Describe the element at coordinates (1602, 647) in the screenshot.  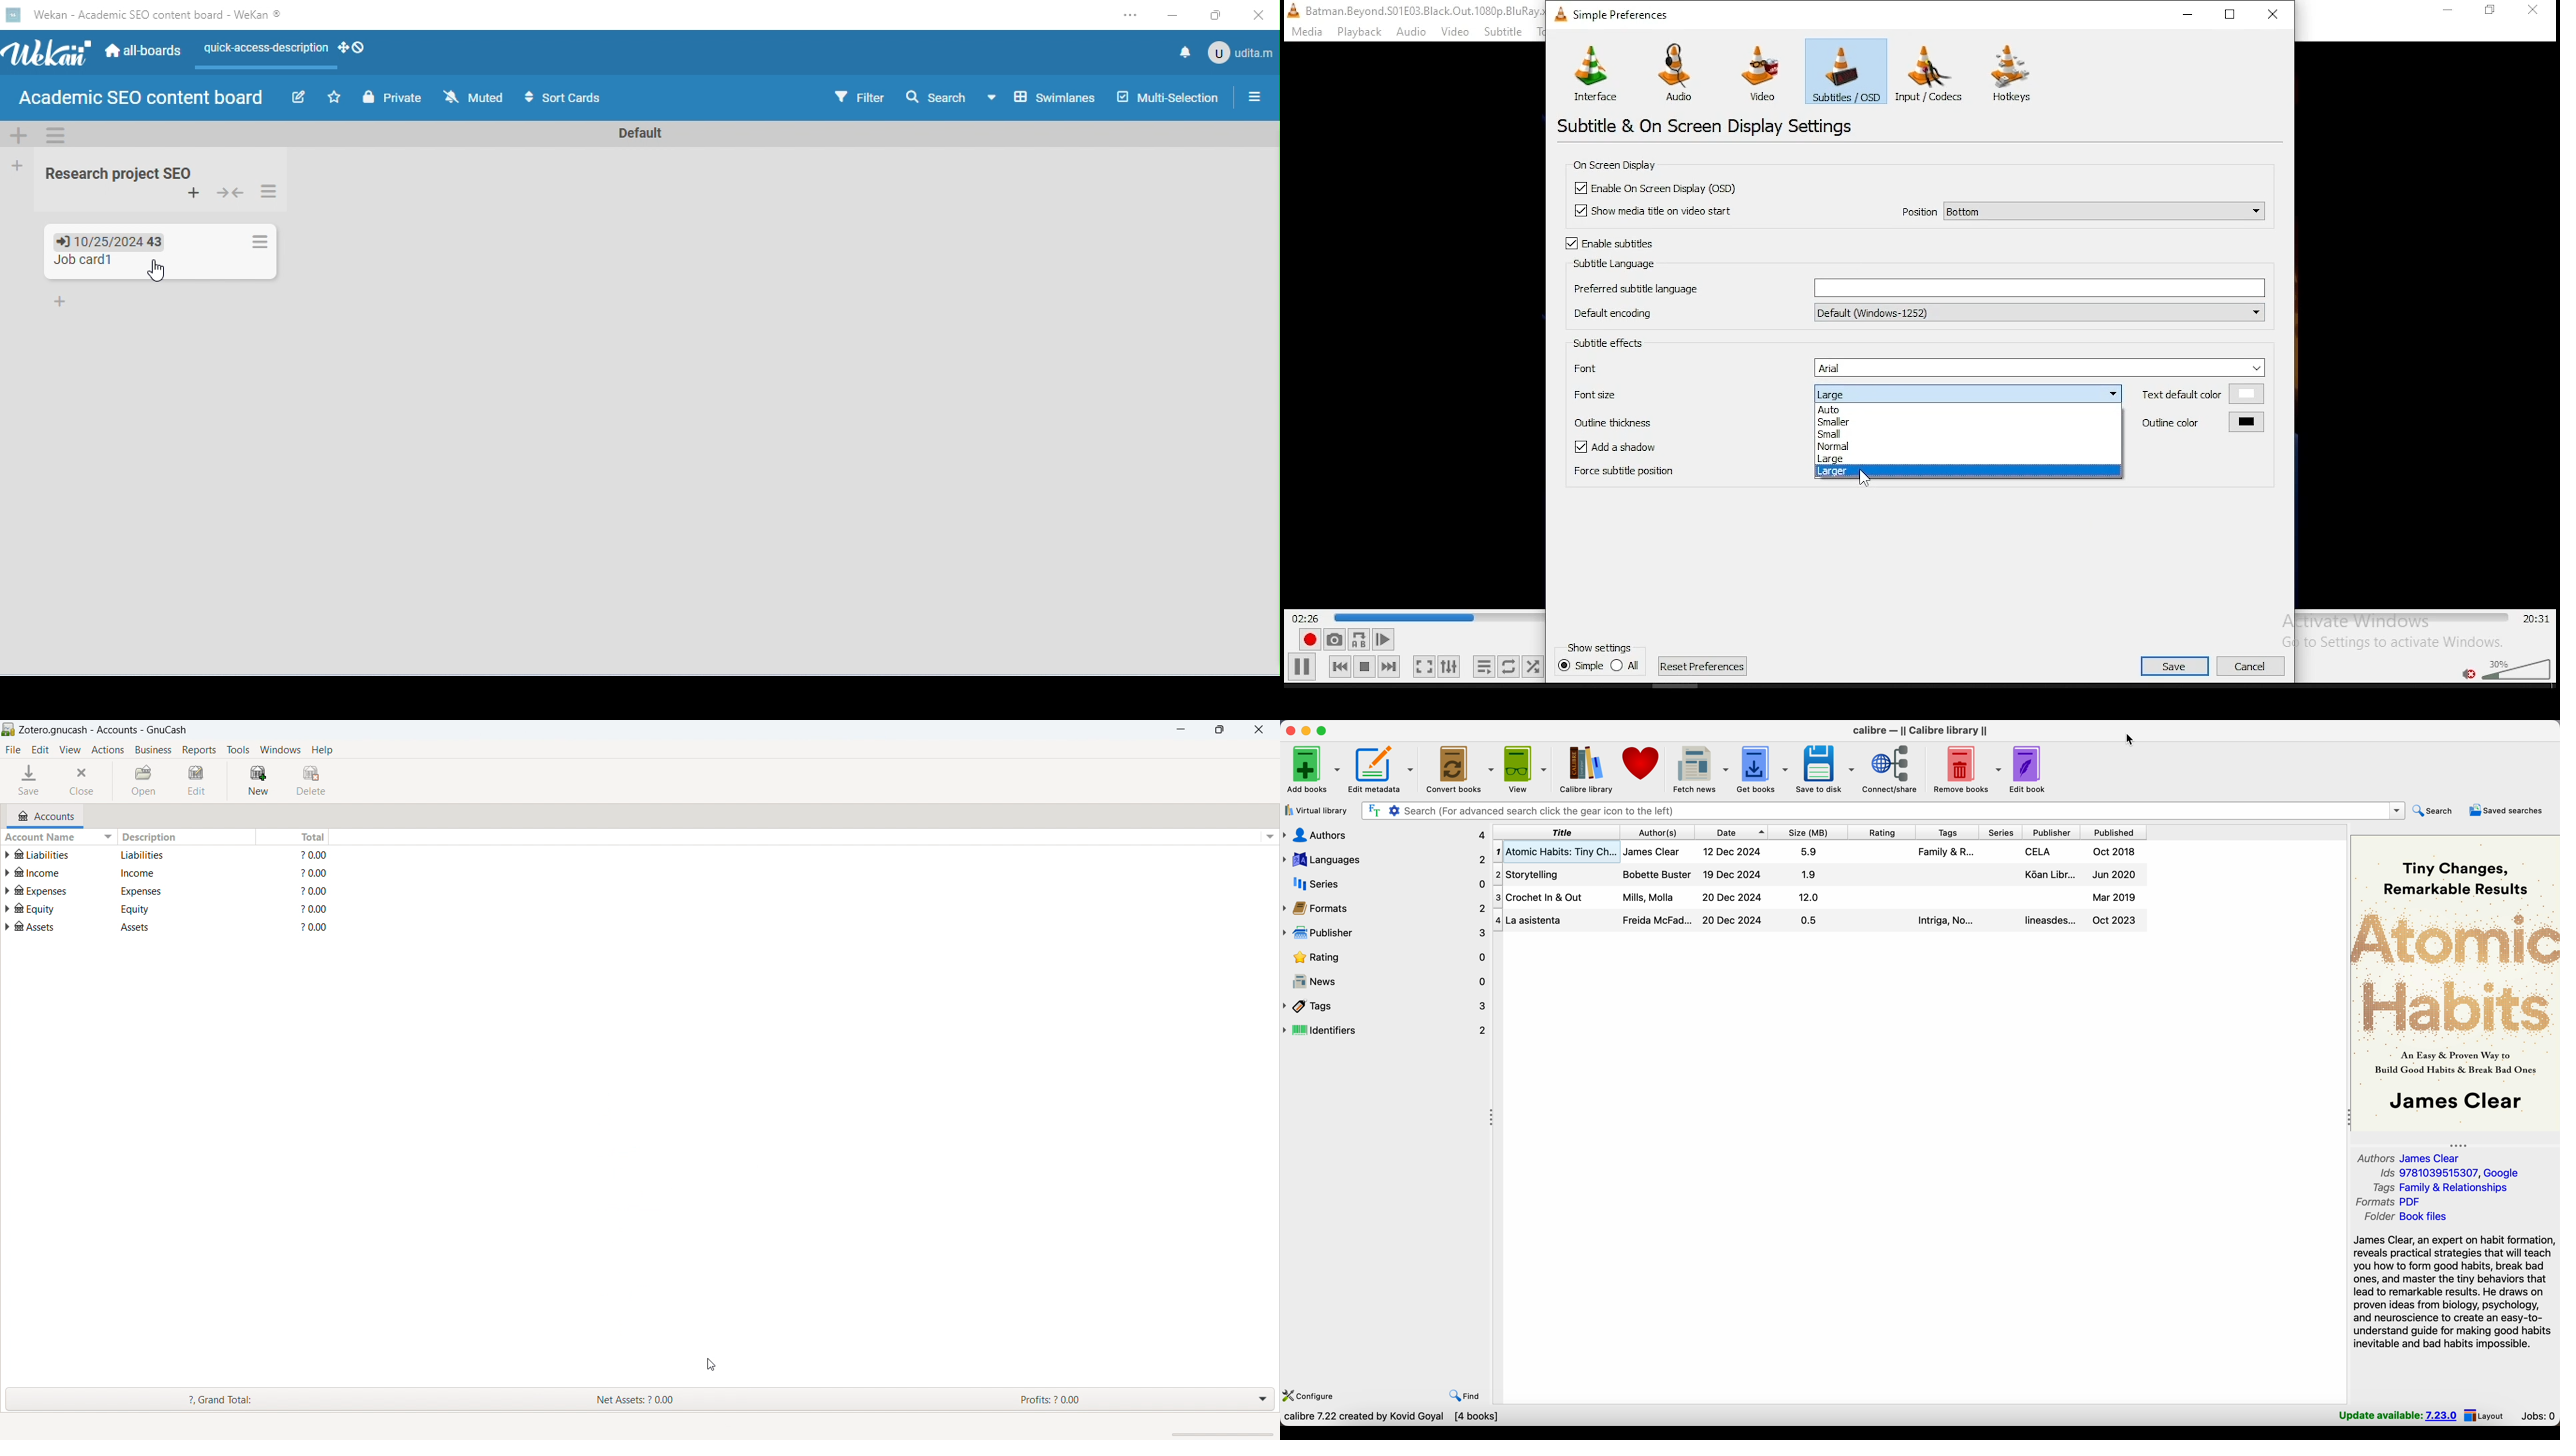
I see `show settings` at that location.